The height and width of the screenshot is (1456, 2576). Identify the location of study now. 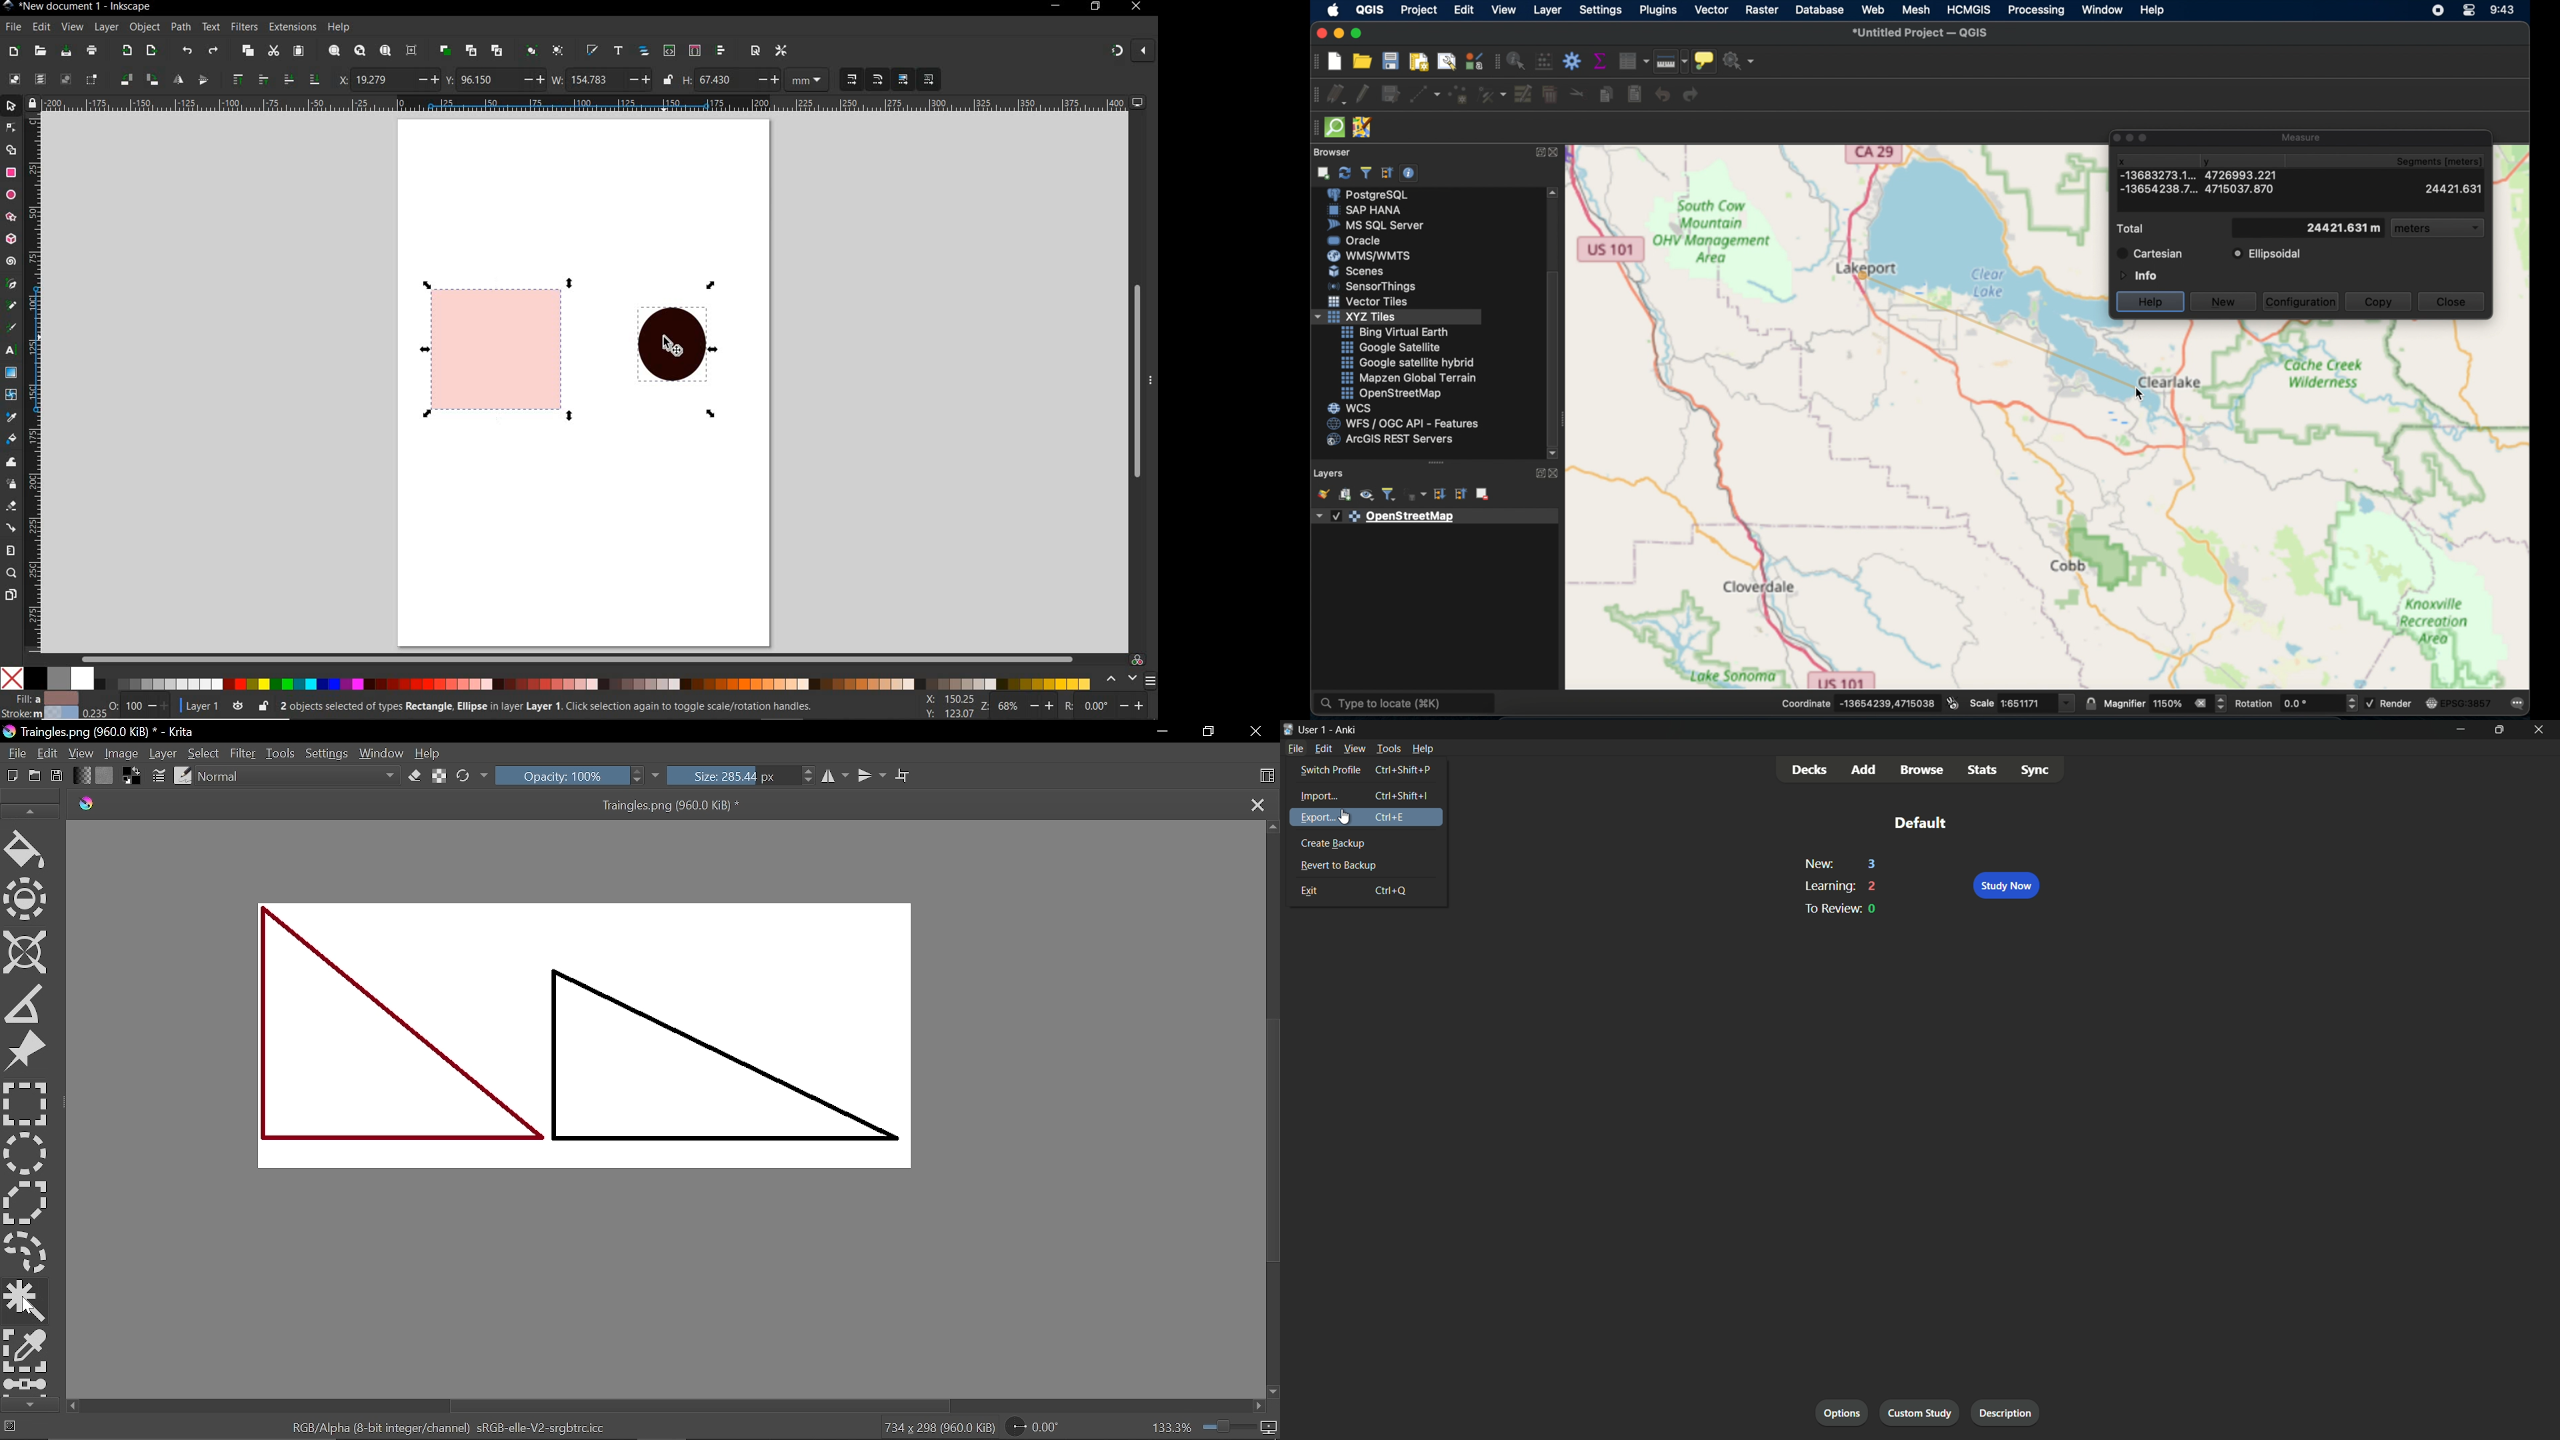
(2005, 886).